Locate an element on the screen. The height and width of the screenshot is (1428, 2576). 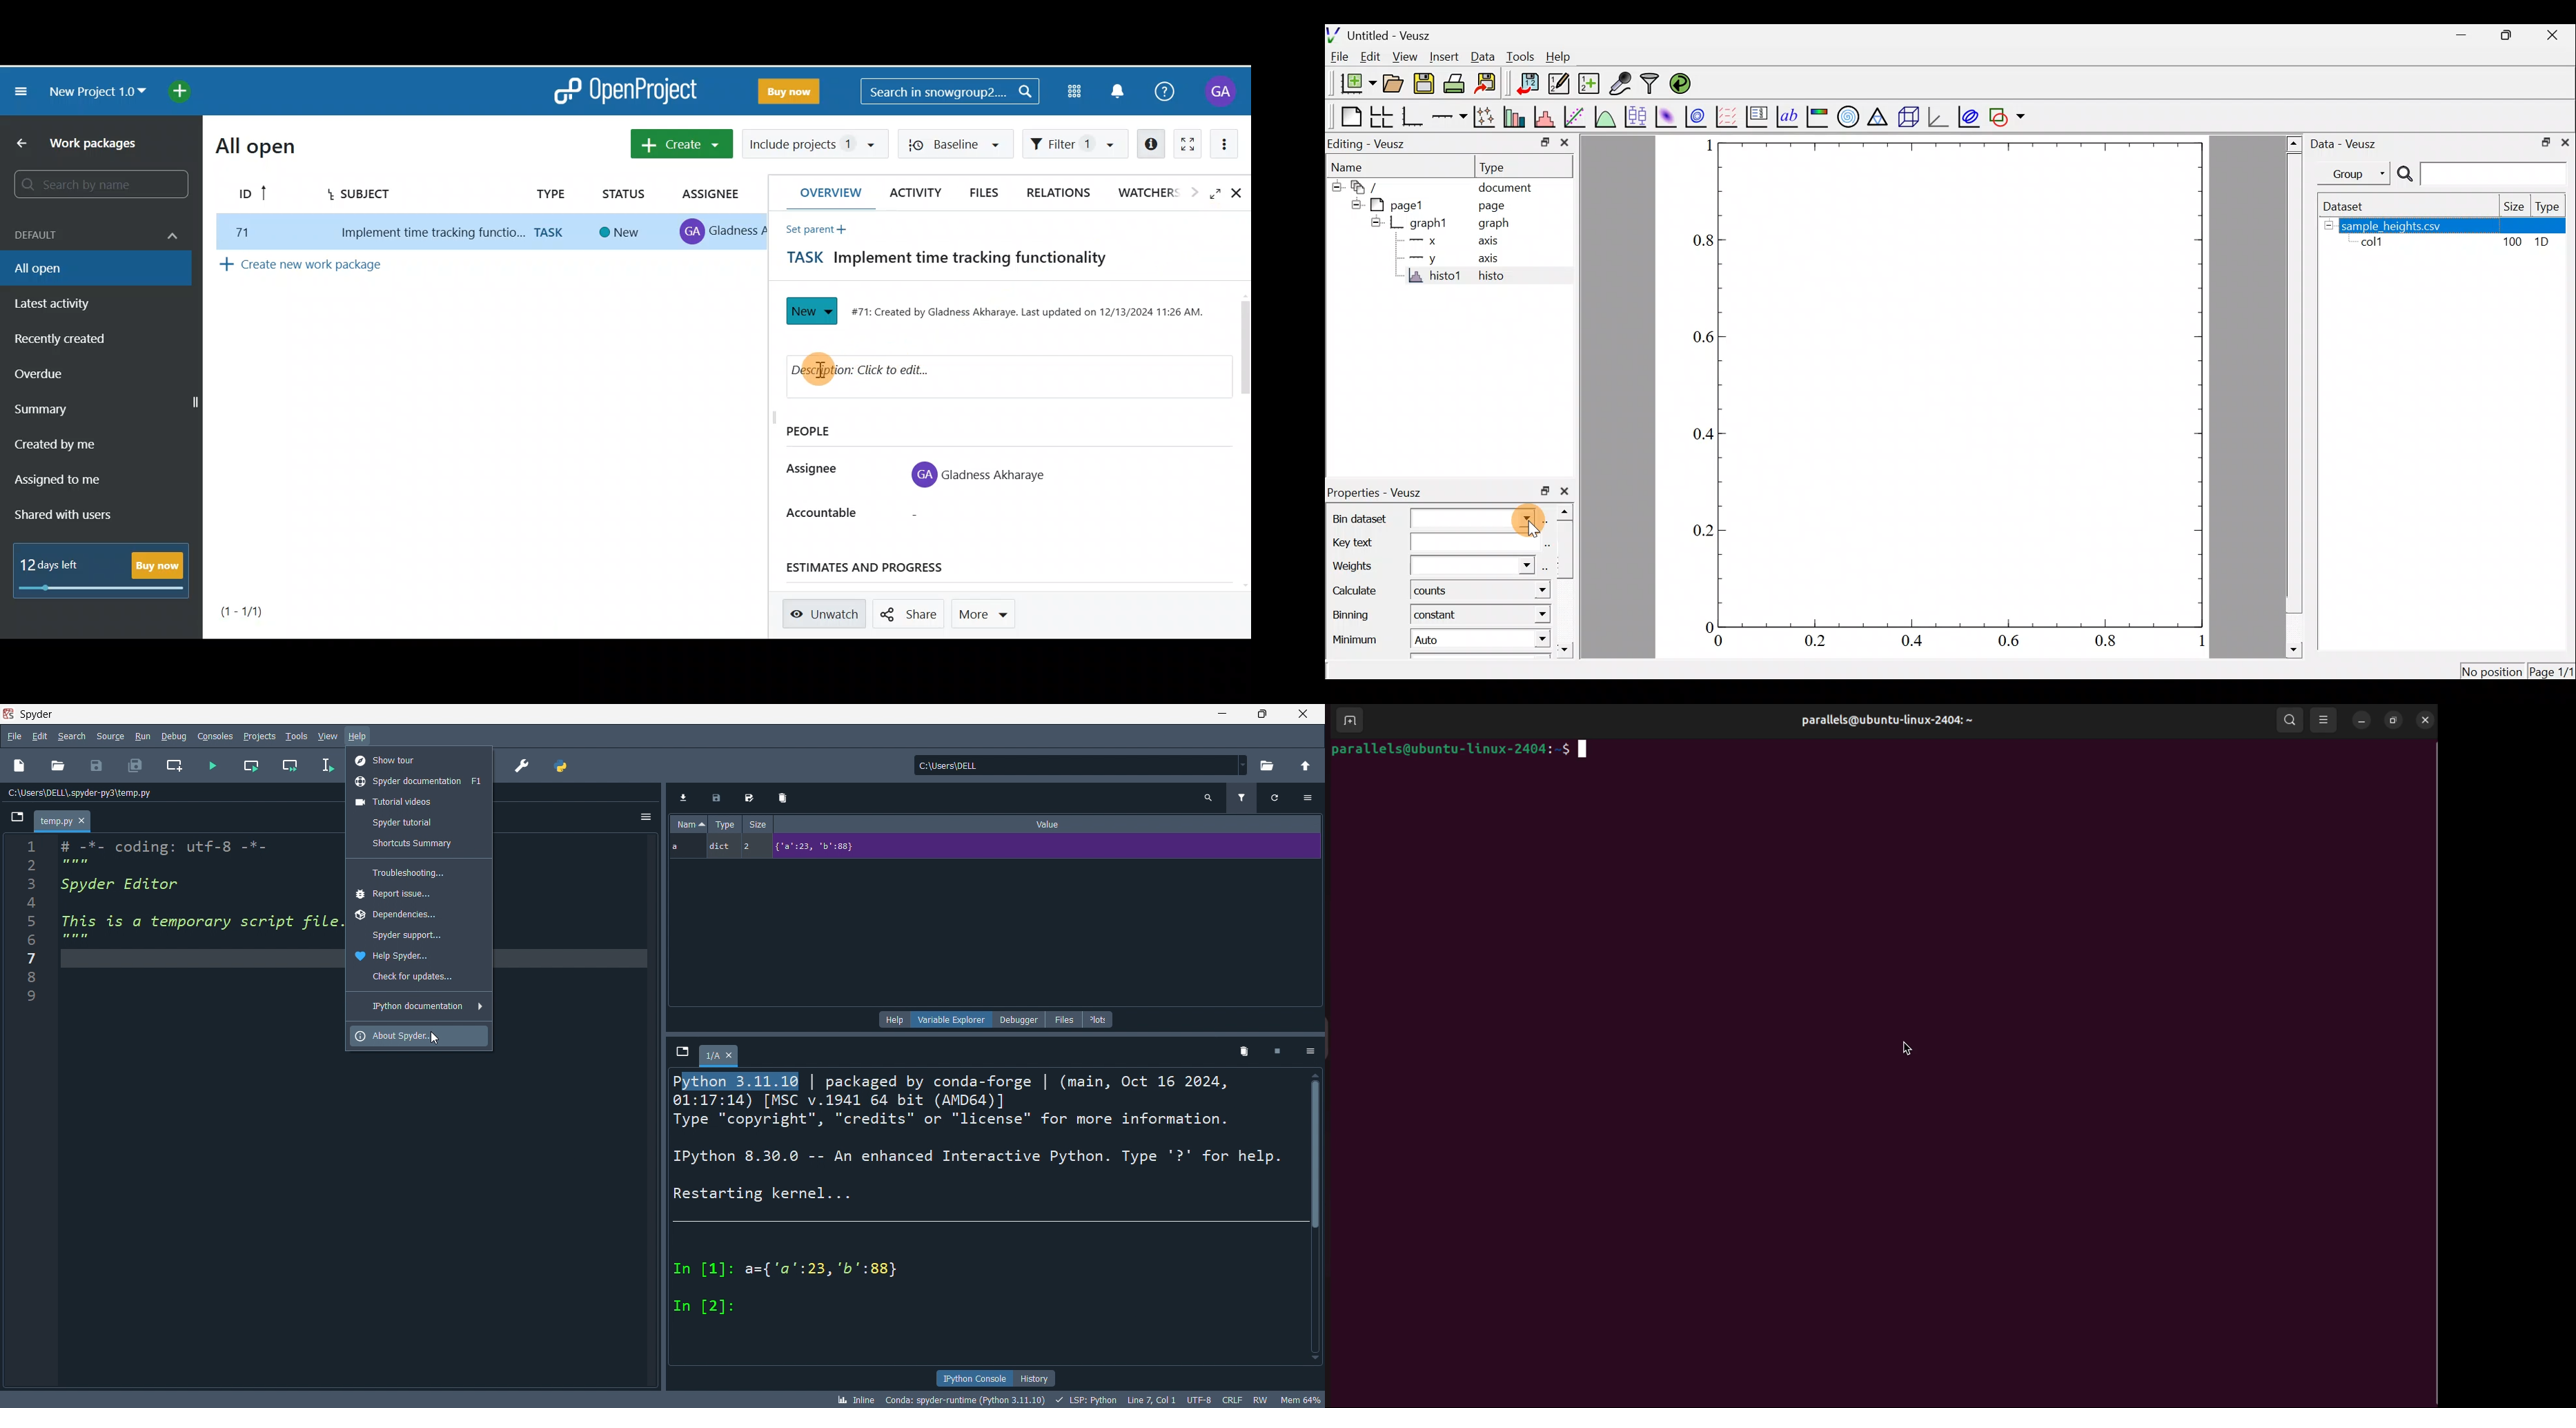
Auto is located at coordinates (1433, 638).